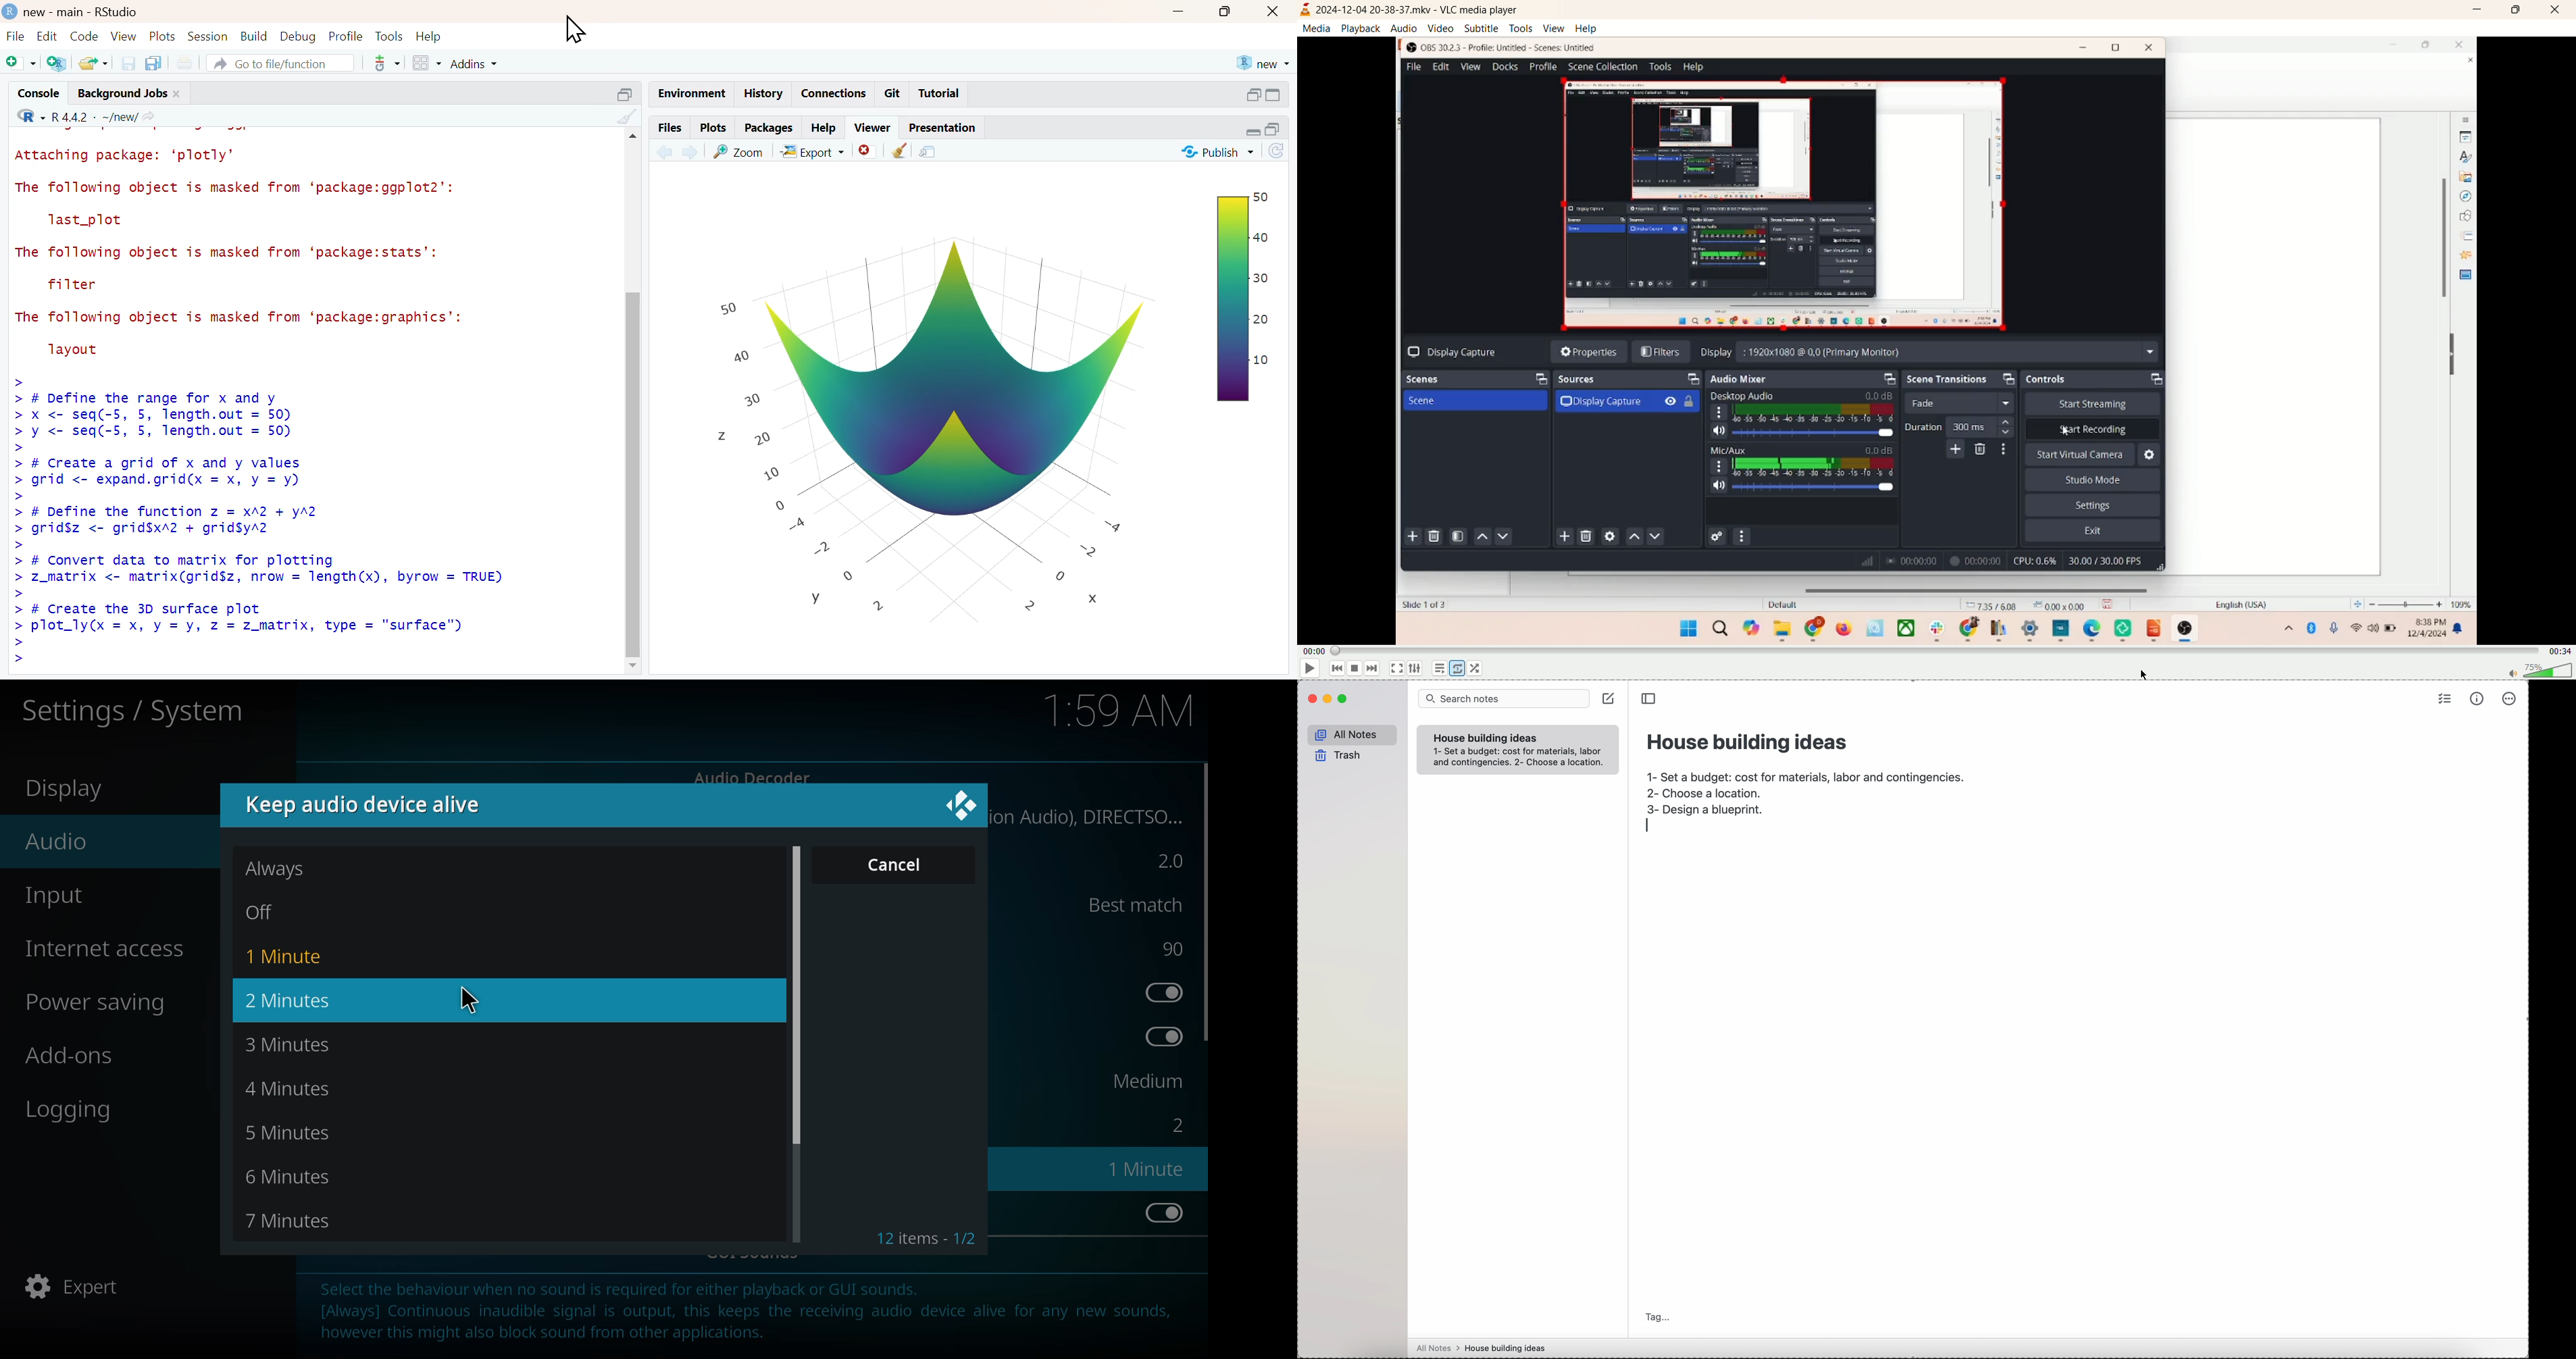  What do you see at coordinates (289, 956) in the screenshot?
I see `1 minute` at bounding box center [289, 956].